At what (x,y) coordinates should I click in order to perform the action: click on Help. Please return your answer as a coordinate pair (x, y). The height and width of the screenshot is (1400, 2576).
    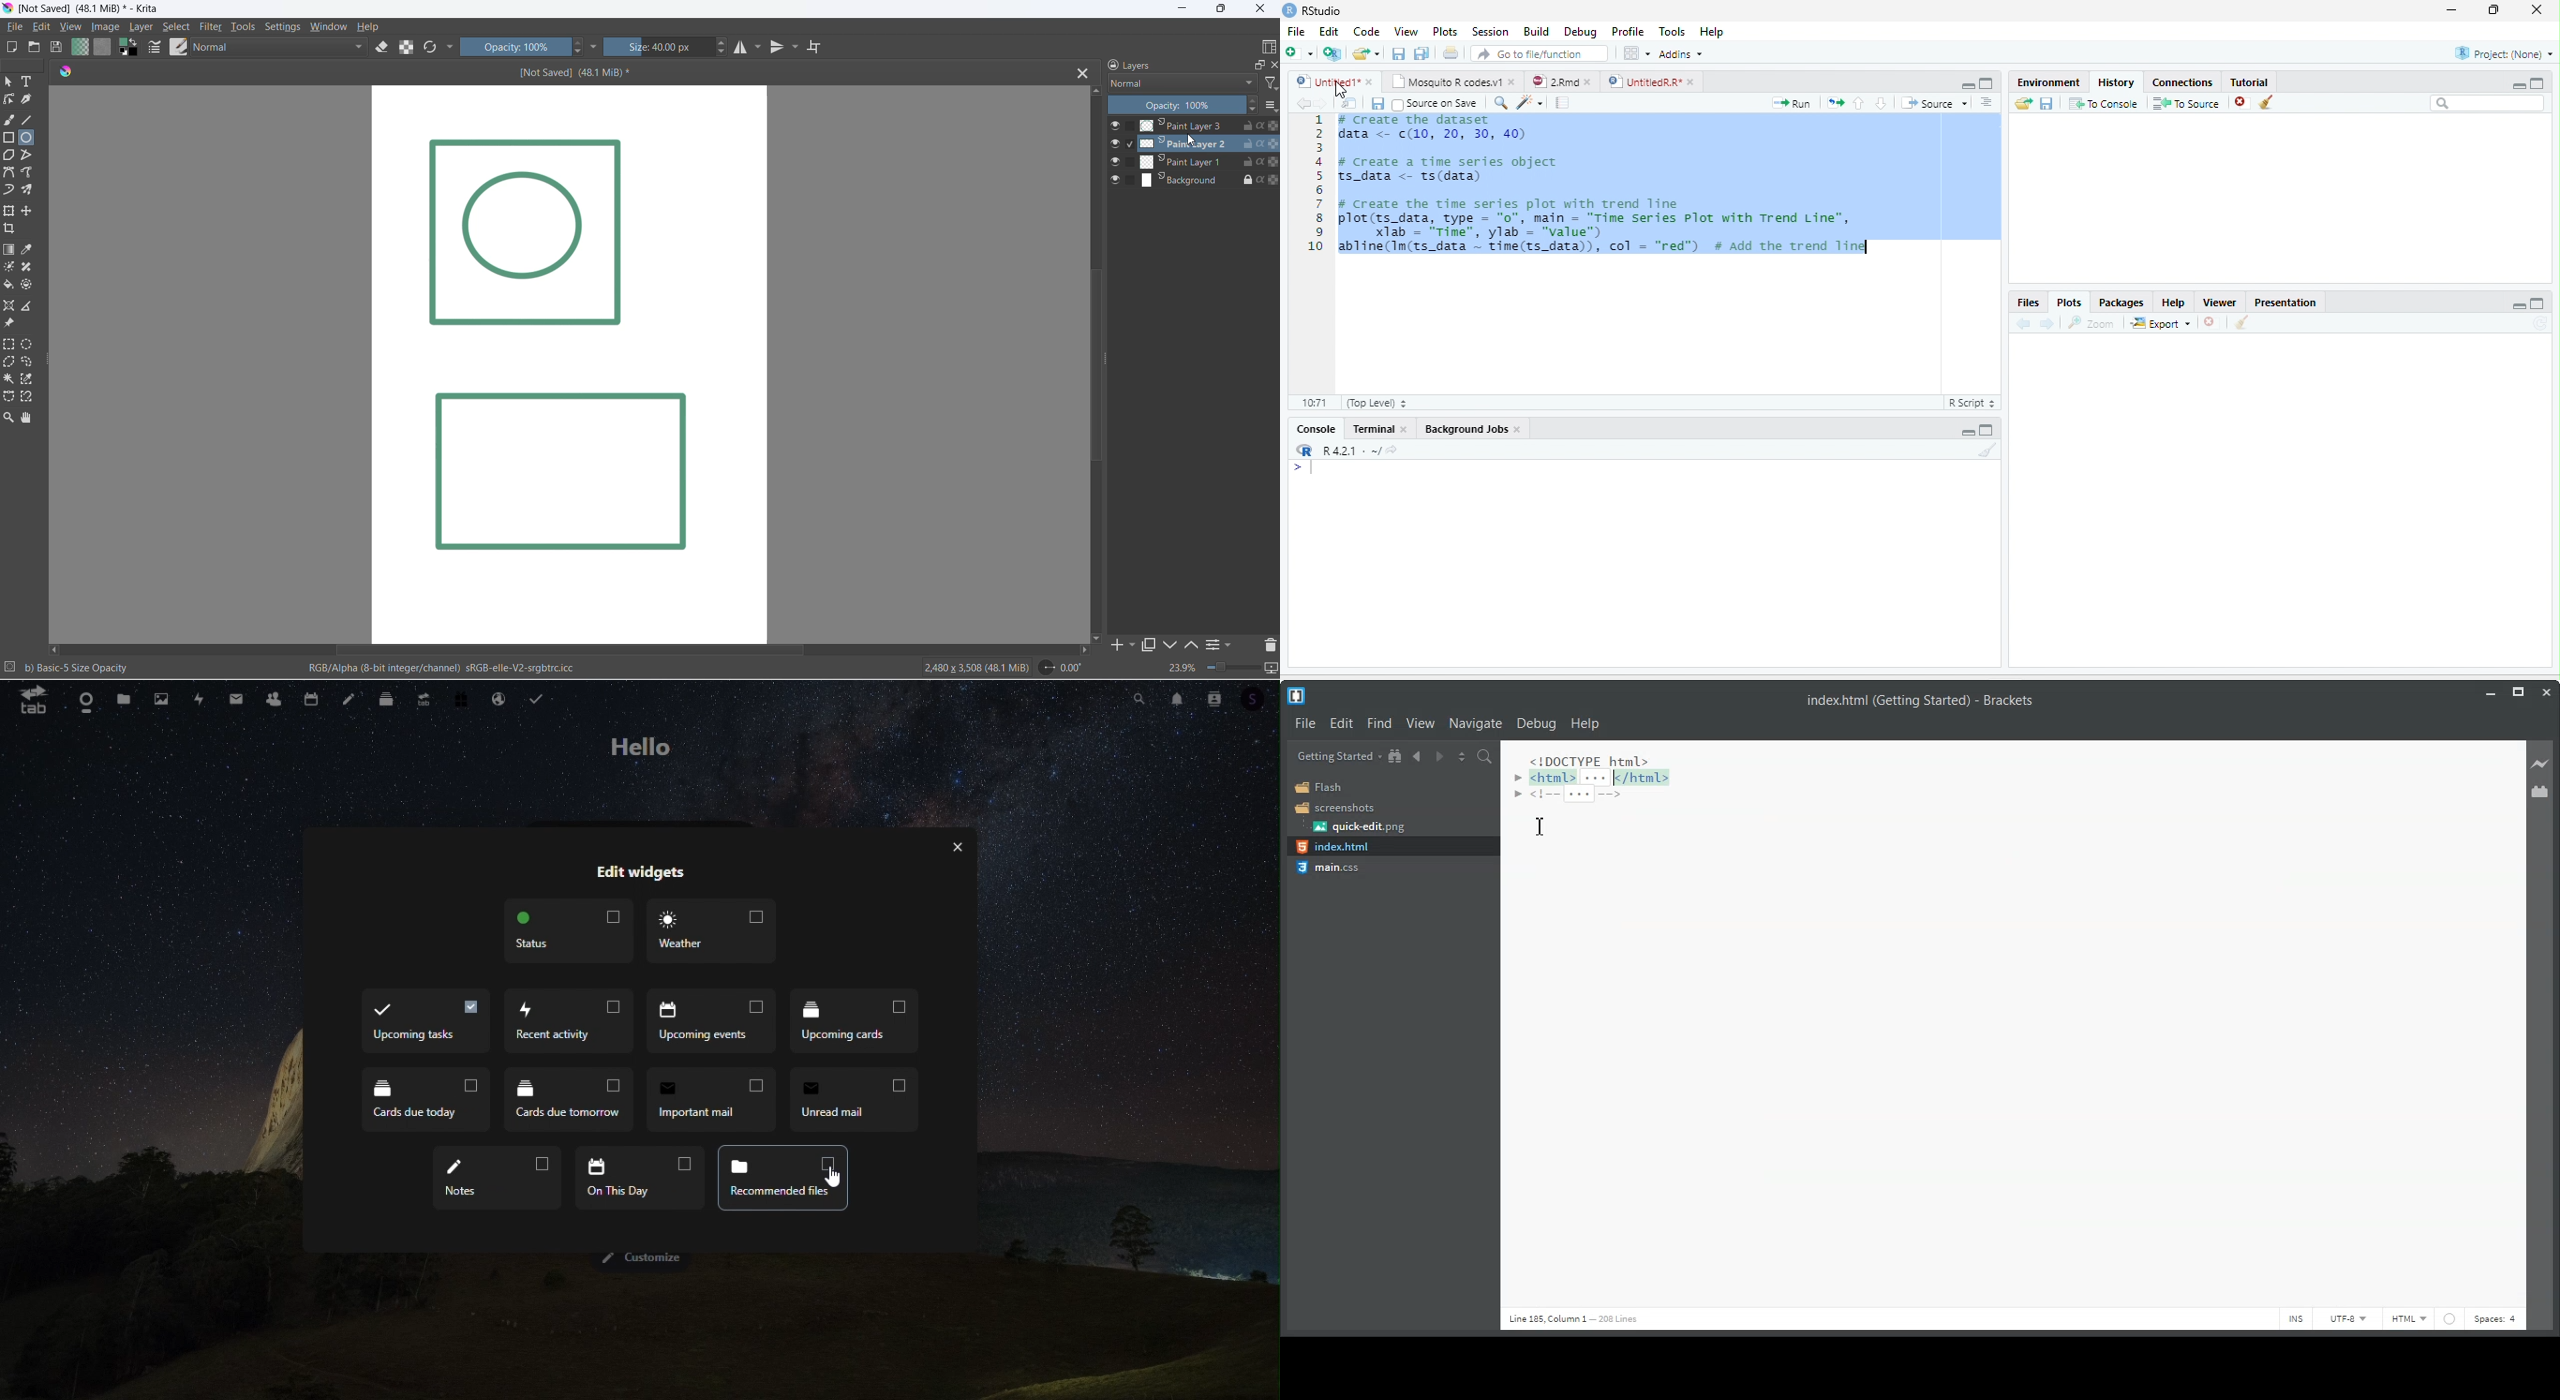
    Looking at the image, I should click on (2174, 303).